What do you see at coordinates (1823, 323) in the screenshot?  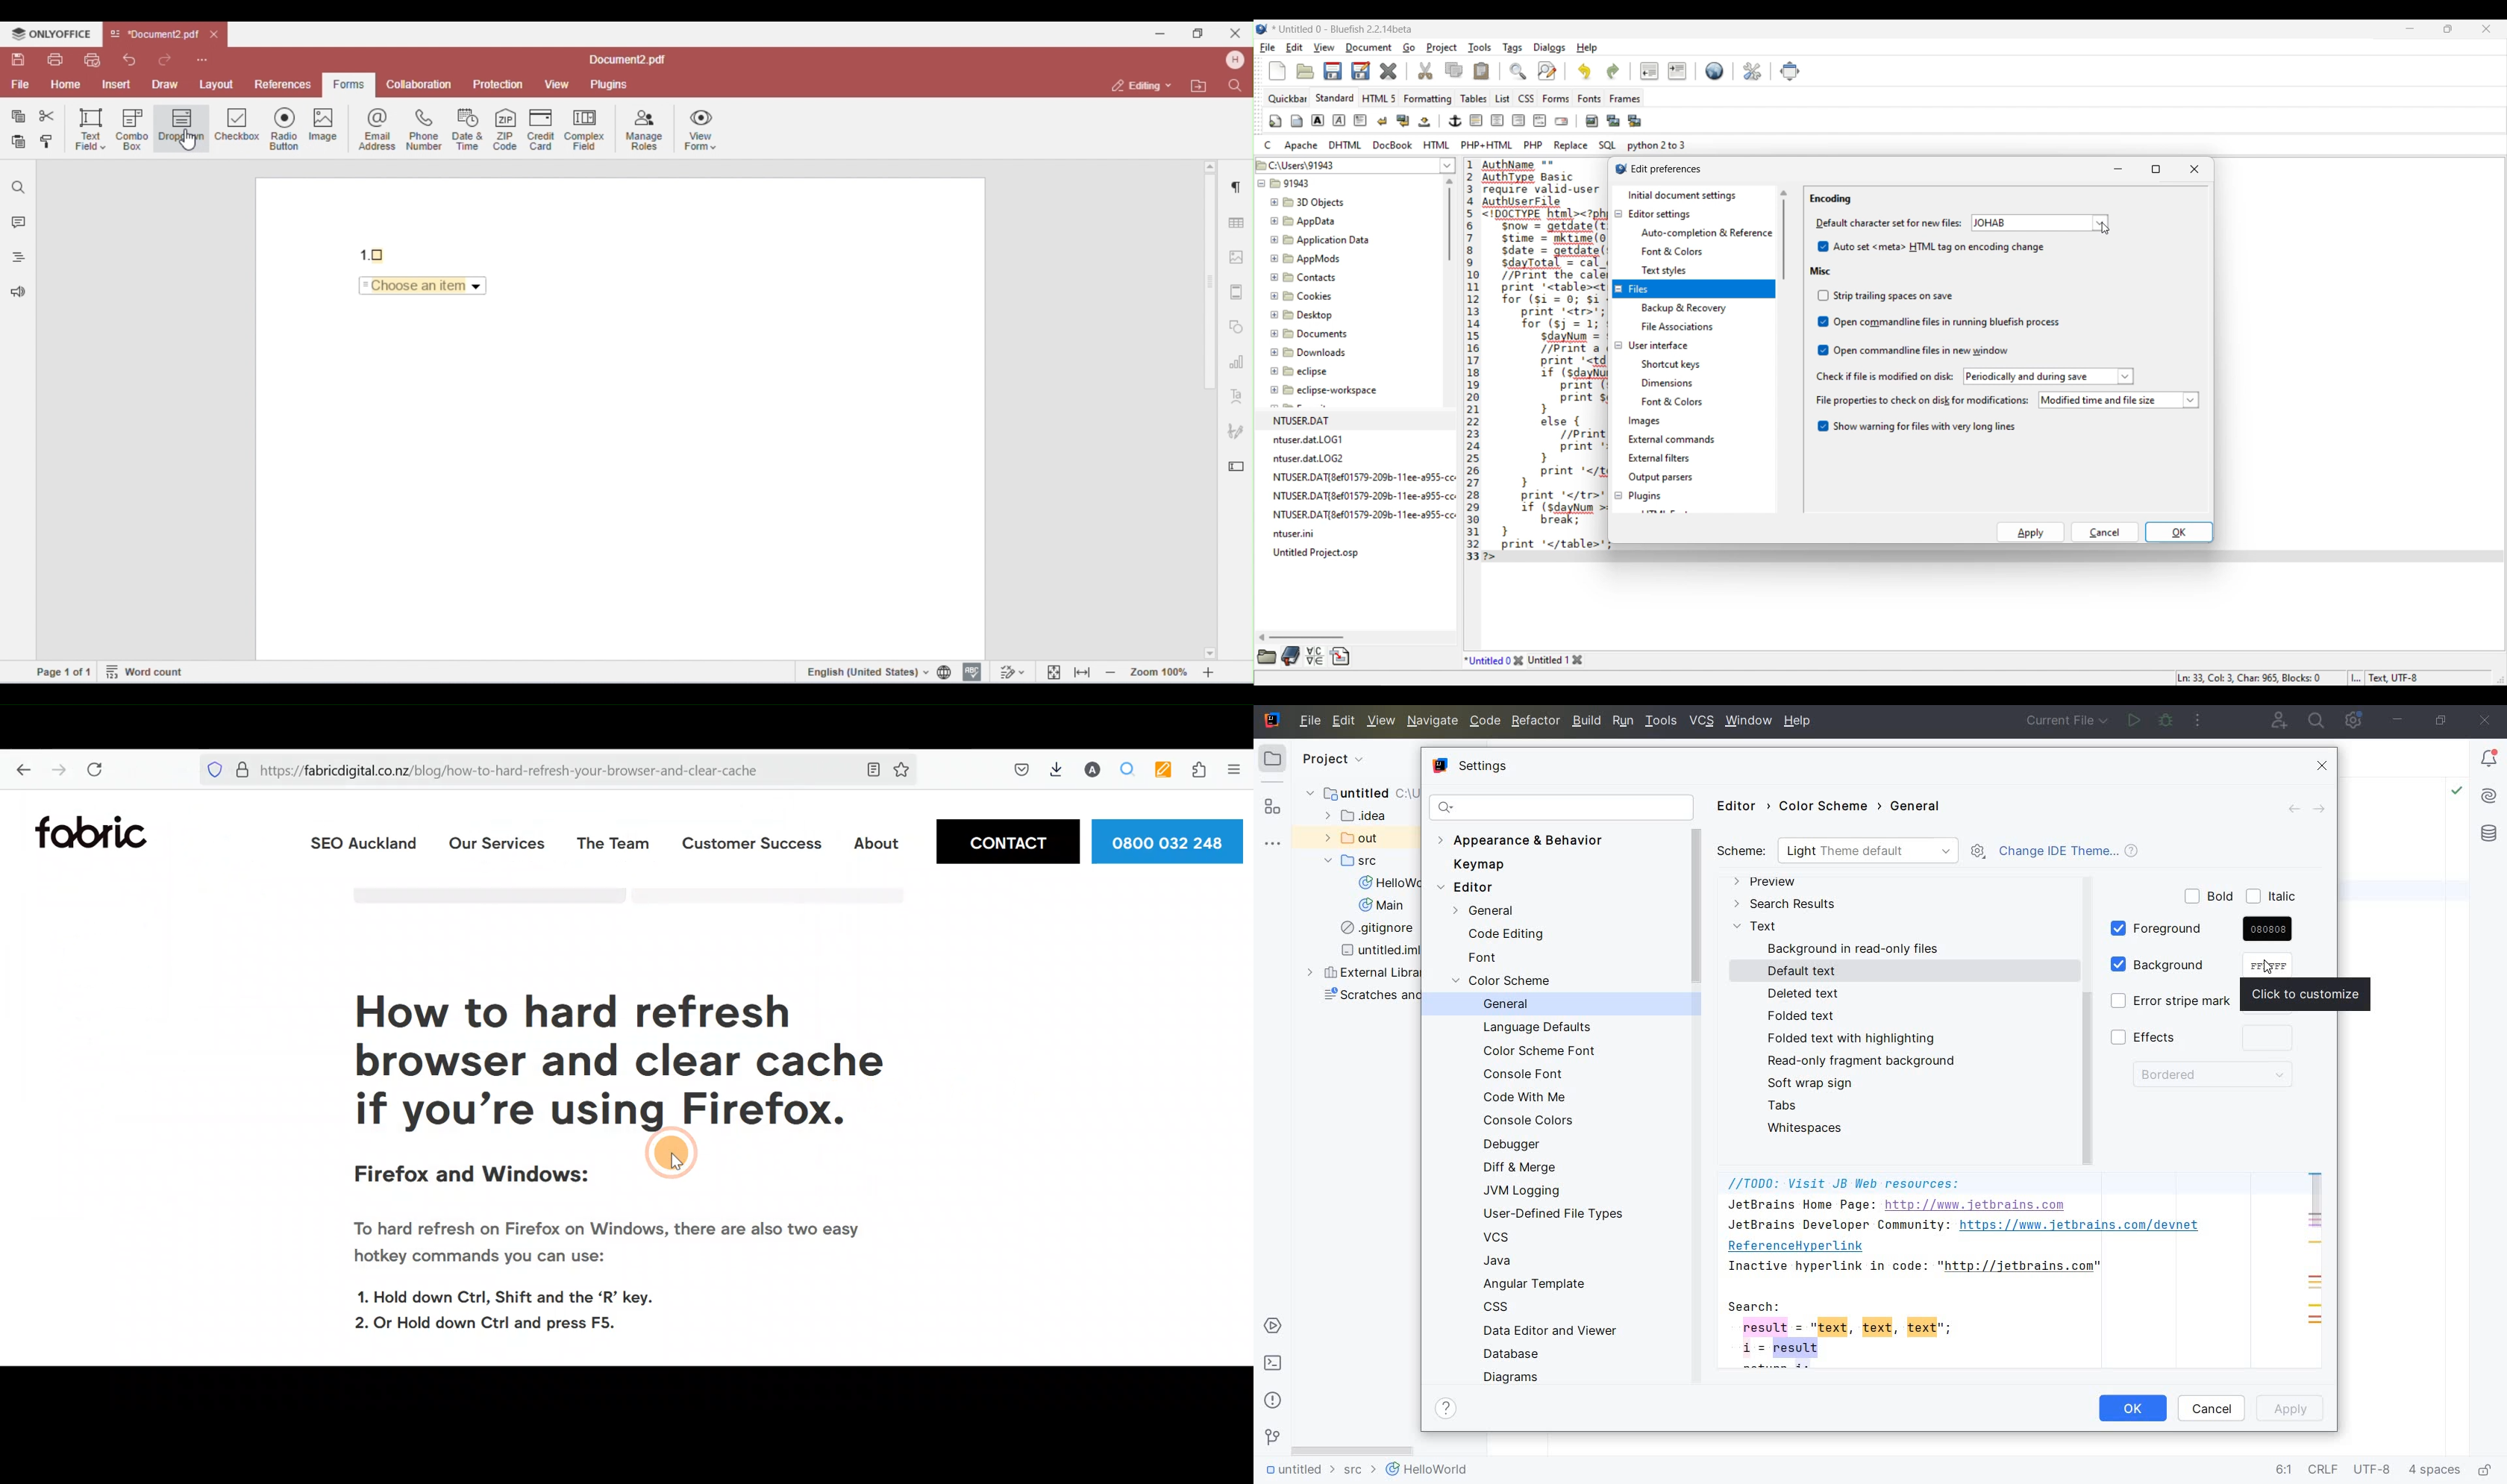 I see `Indicates toggle on/off` at bounding box center [1823, 323].